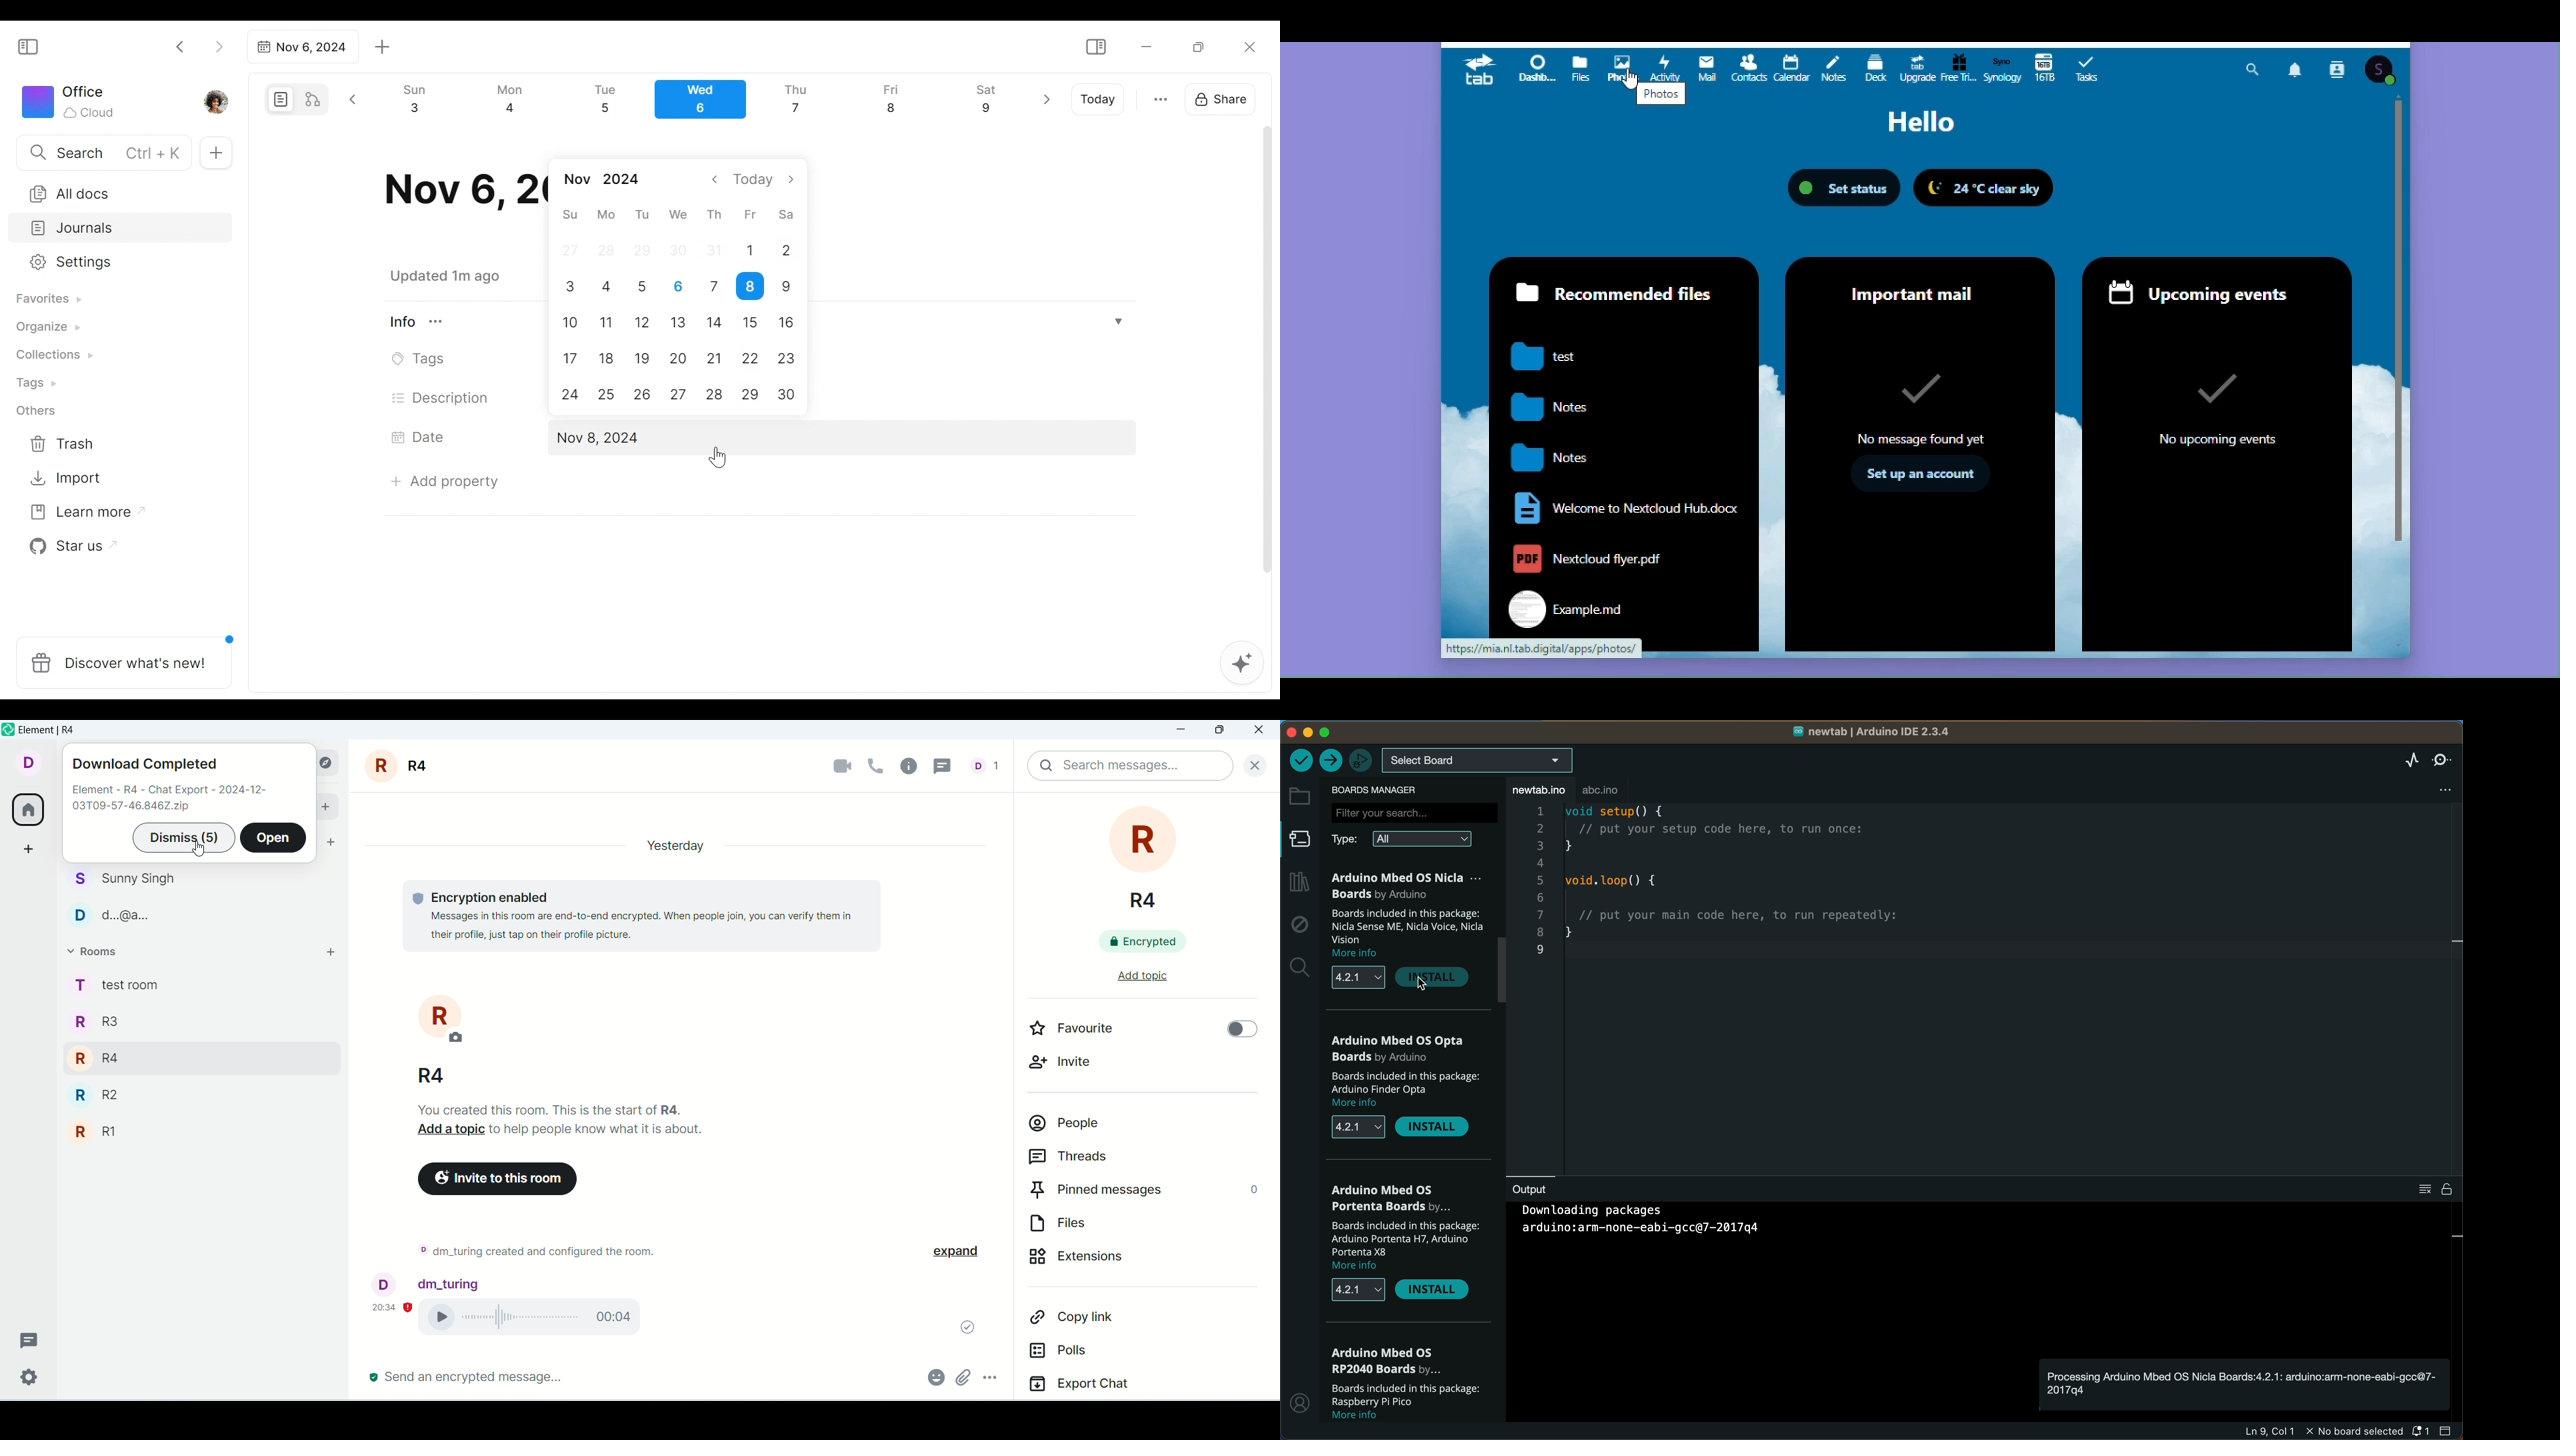  I want to click on room, so click(1147, 860).